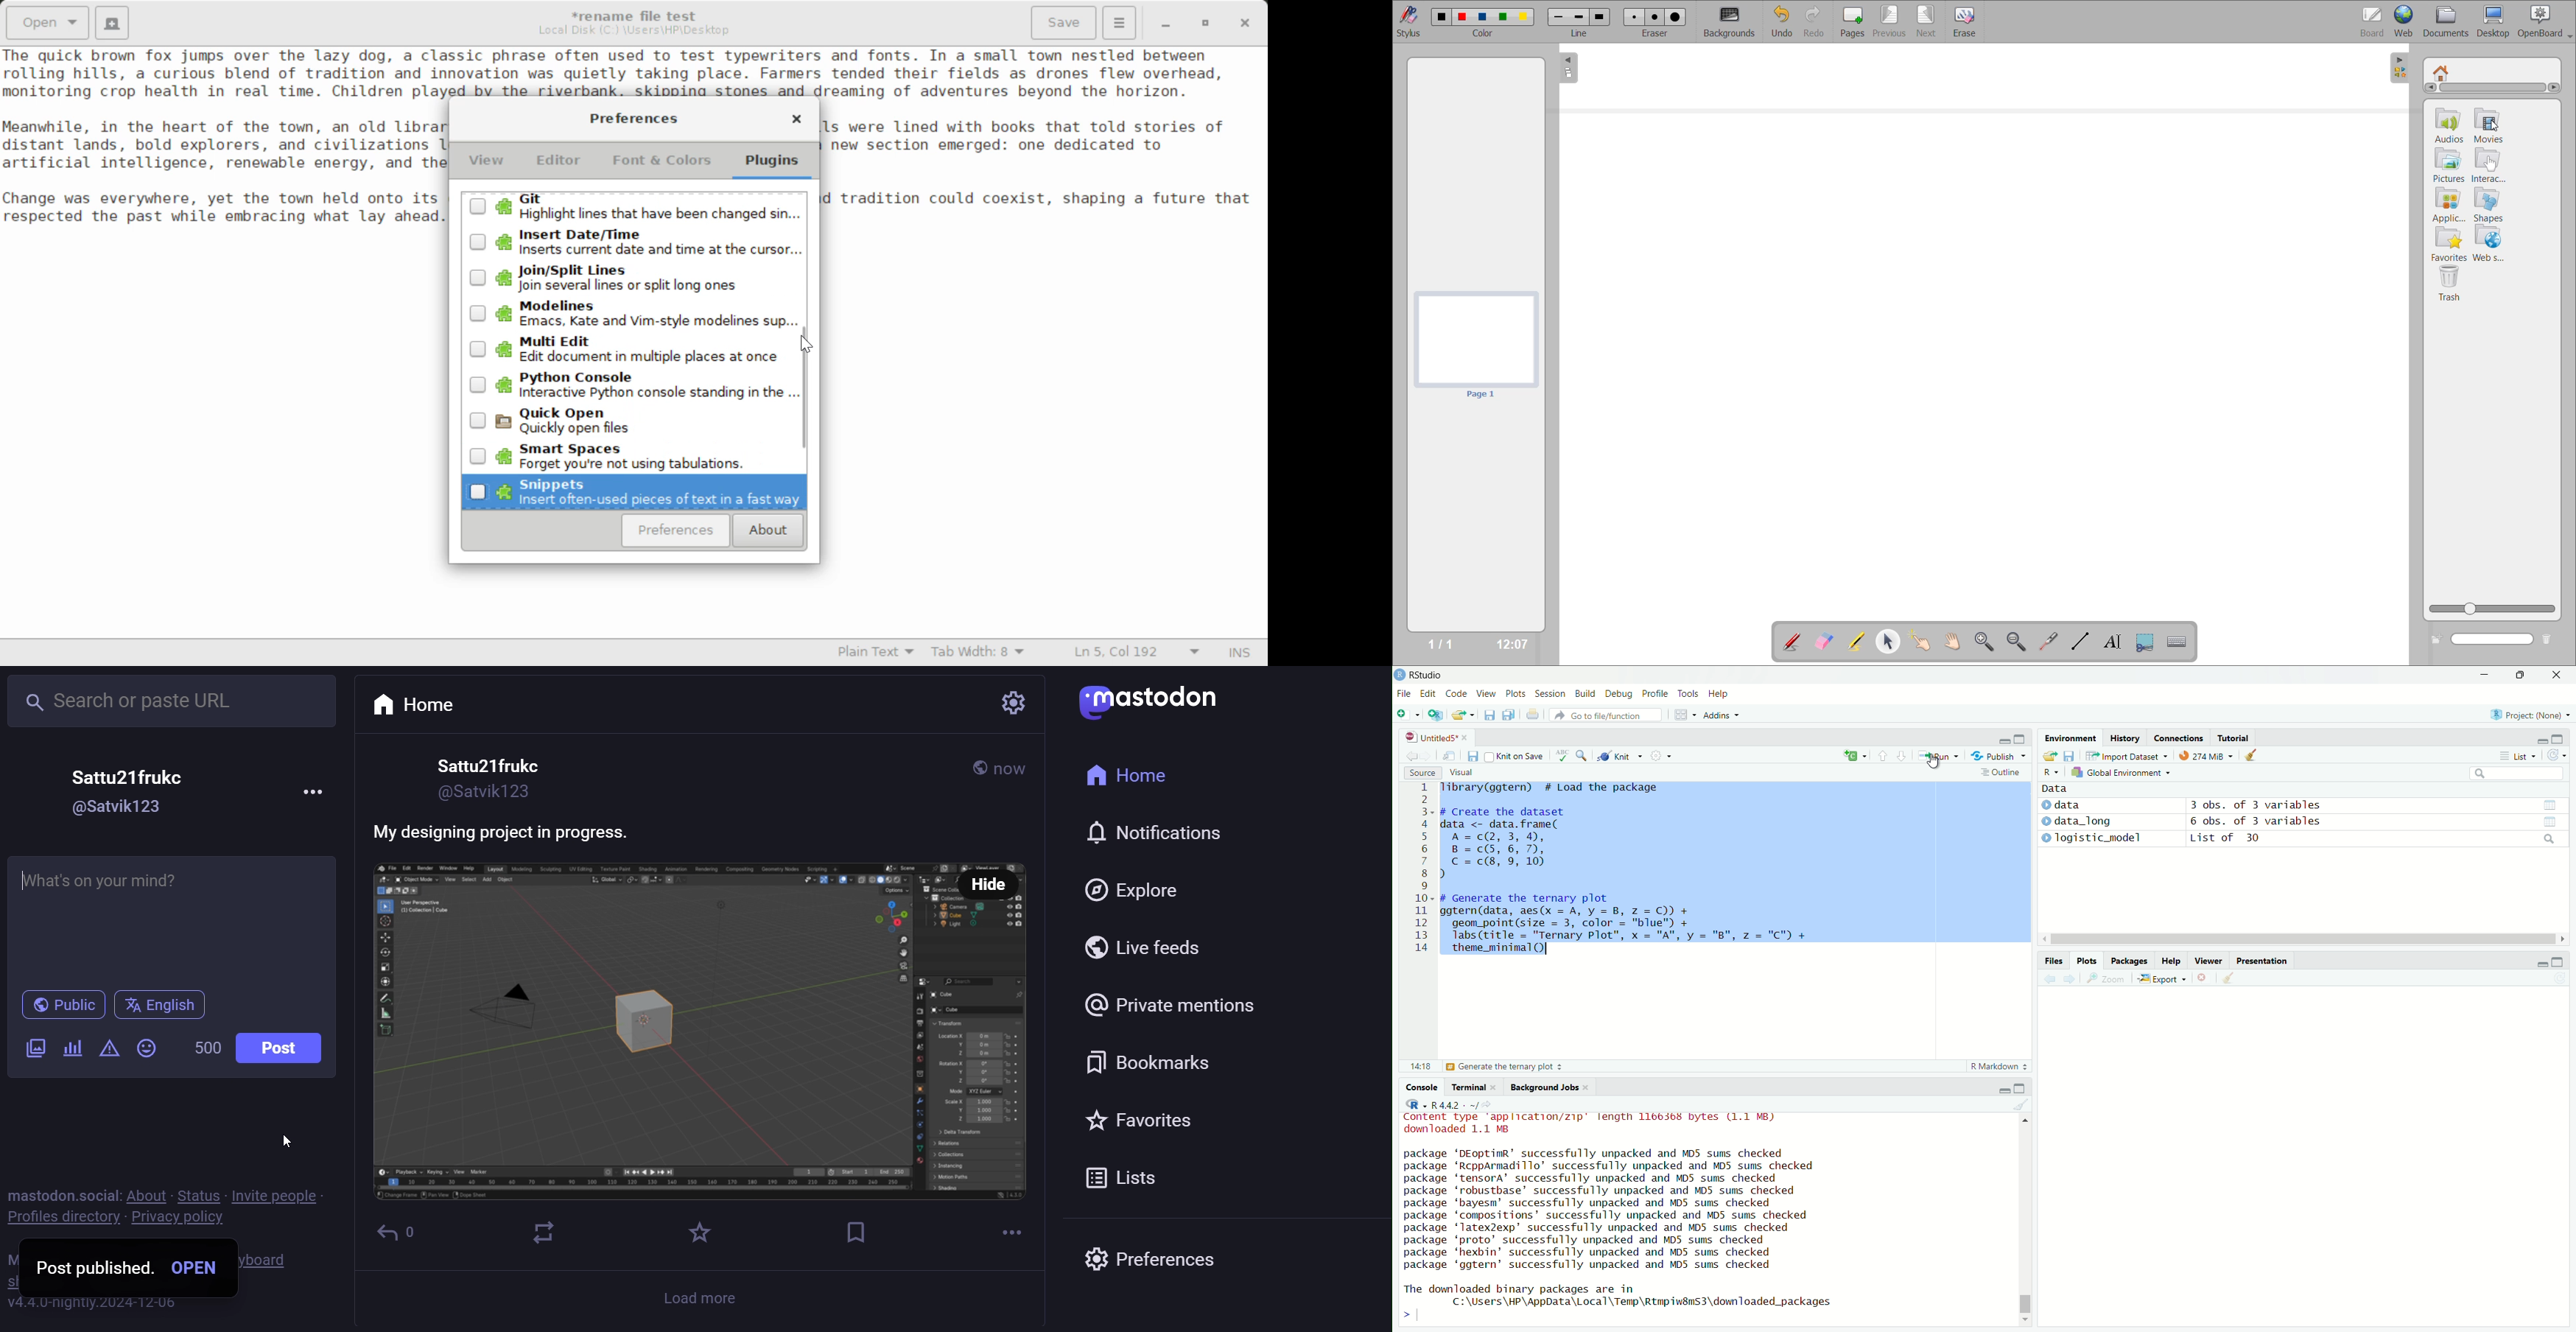 The height and width of the screenshot is (1344, 2576). I want to click on clear, so click(2228, 977).